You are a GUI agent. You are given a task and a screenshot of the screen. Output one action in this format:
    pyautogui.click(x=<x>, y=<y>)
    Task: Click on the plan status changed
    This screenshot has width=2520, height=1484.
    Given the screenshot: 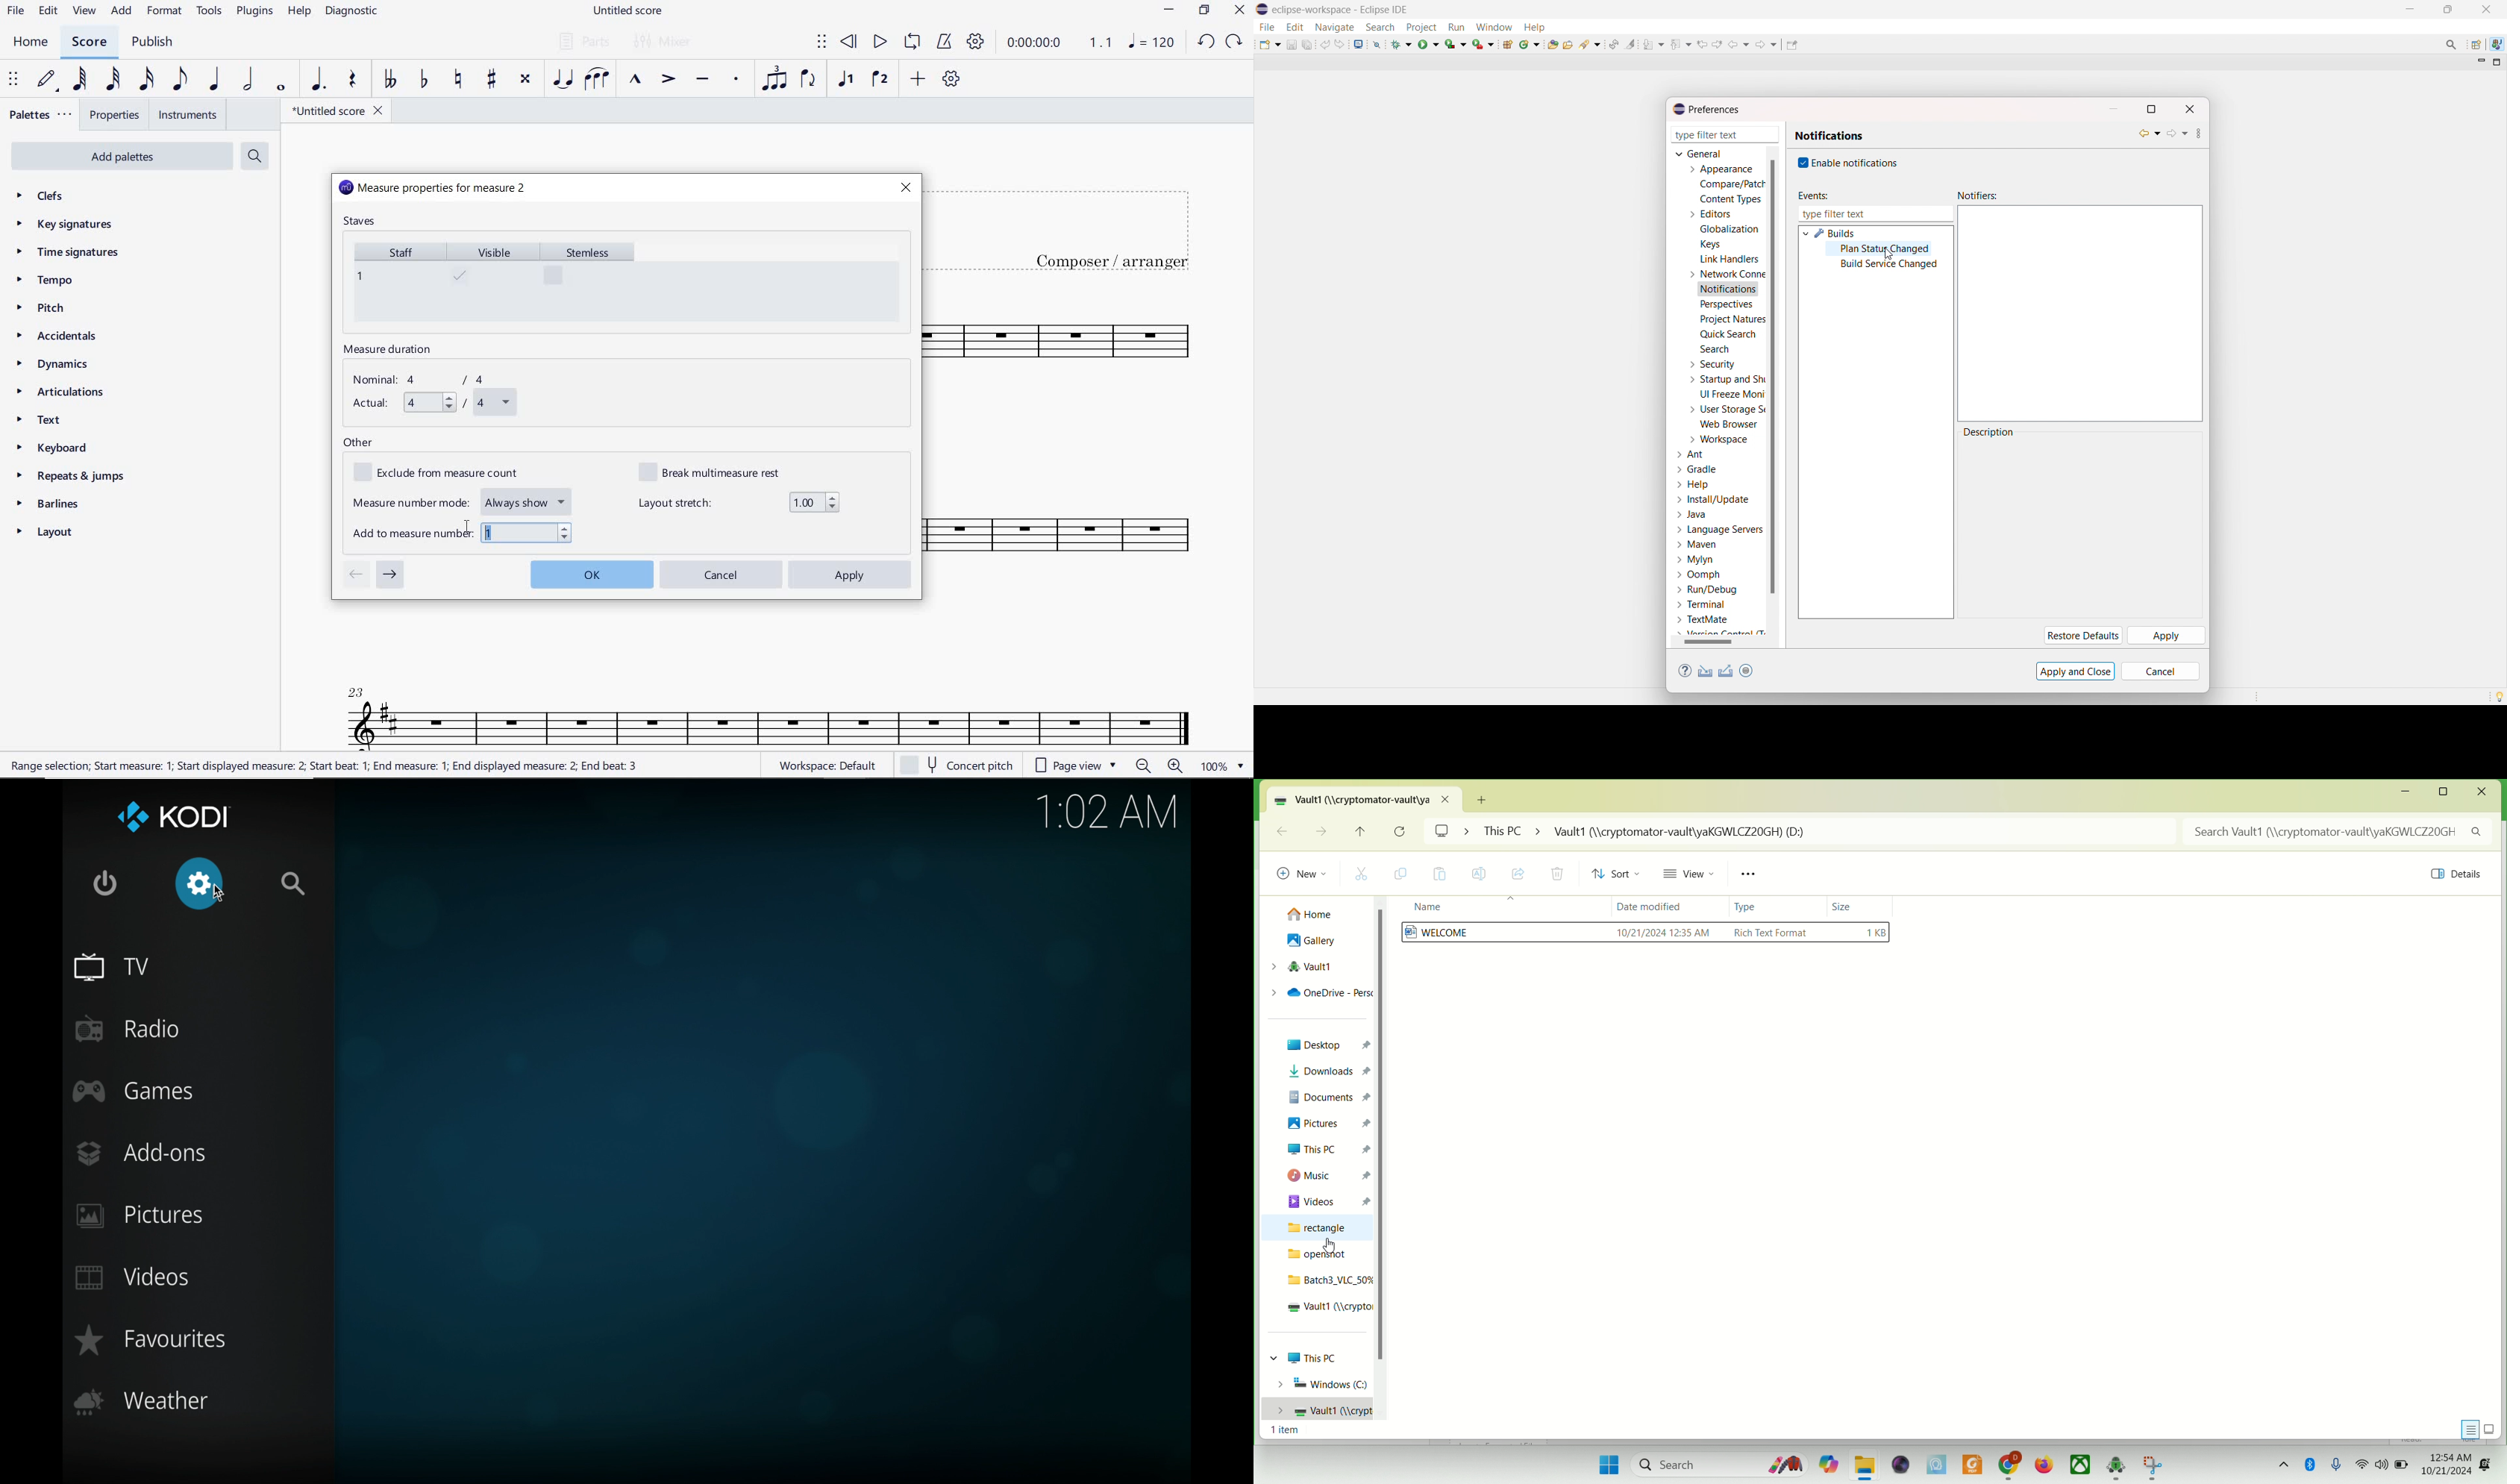 What is the action you would take?
    pyautogui.click(x=1886, y=249)
    